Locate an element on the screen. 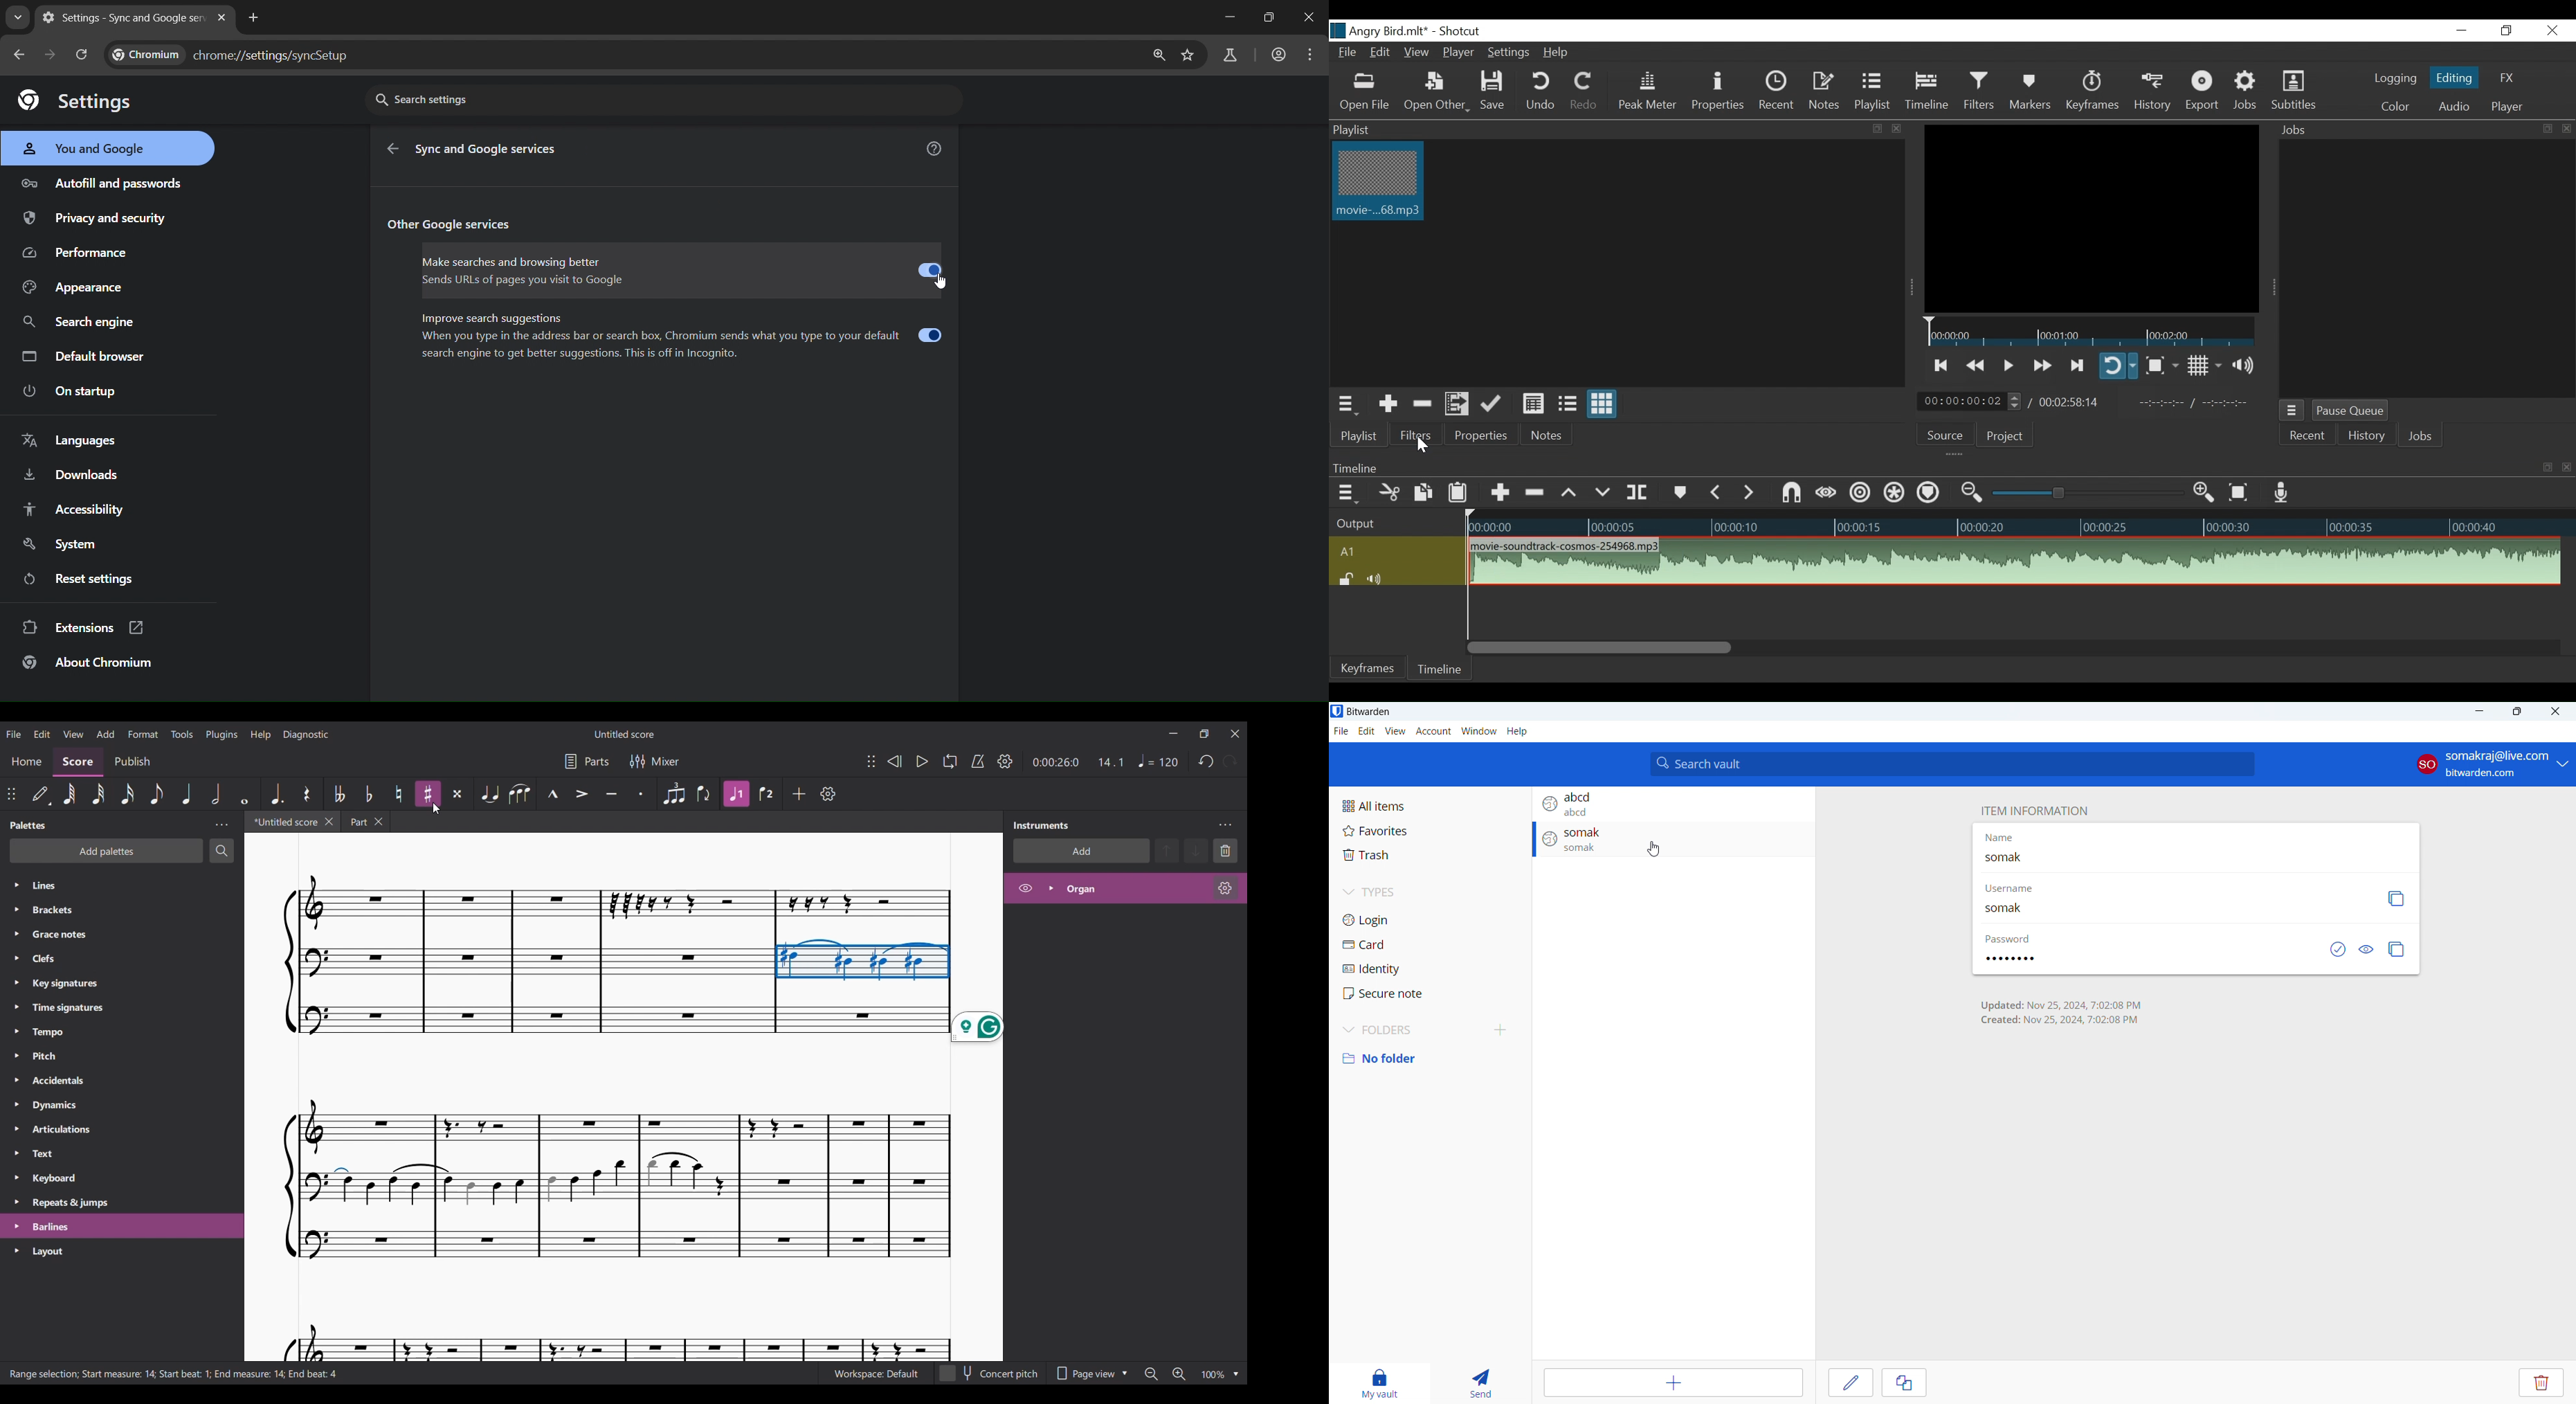  Notes is located at coordinates (1826, 91).